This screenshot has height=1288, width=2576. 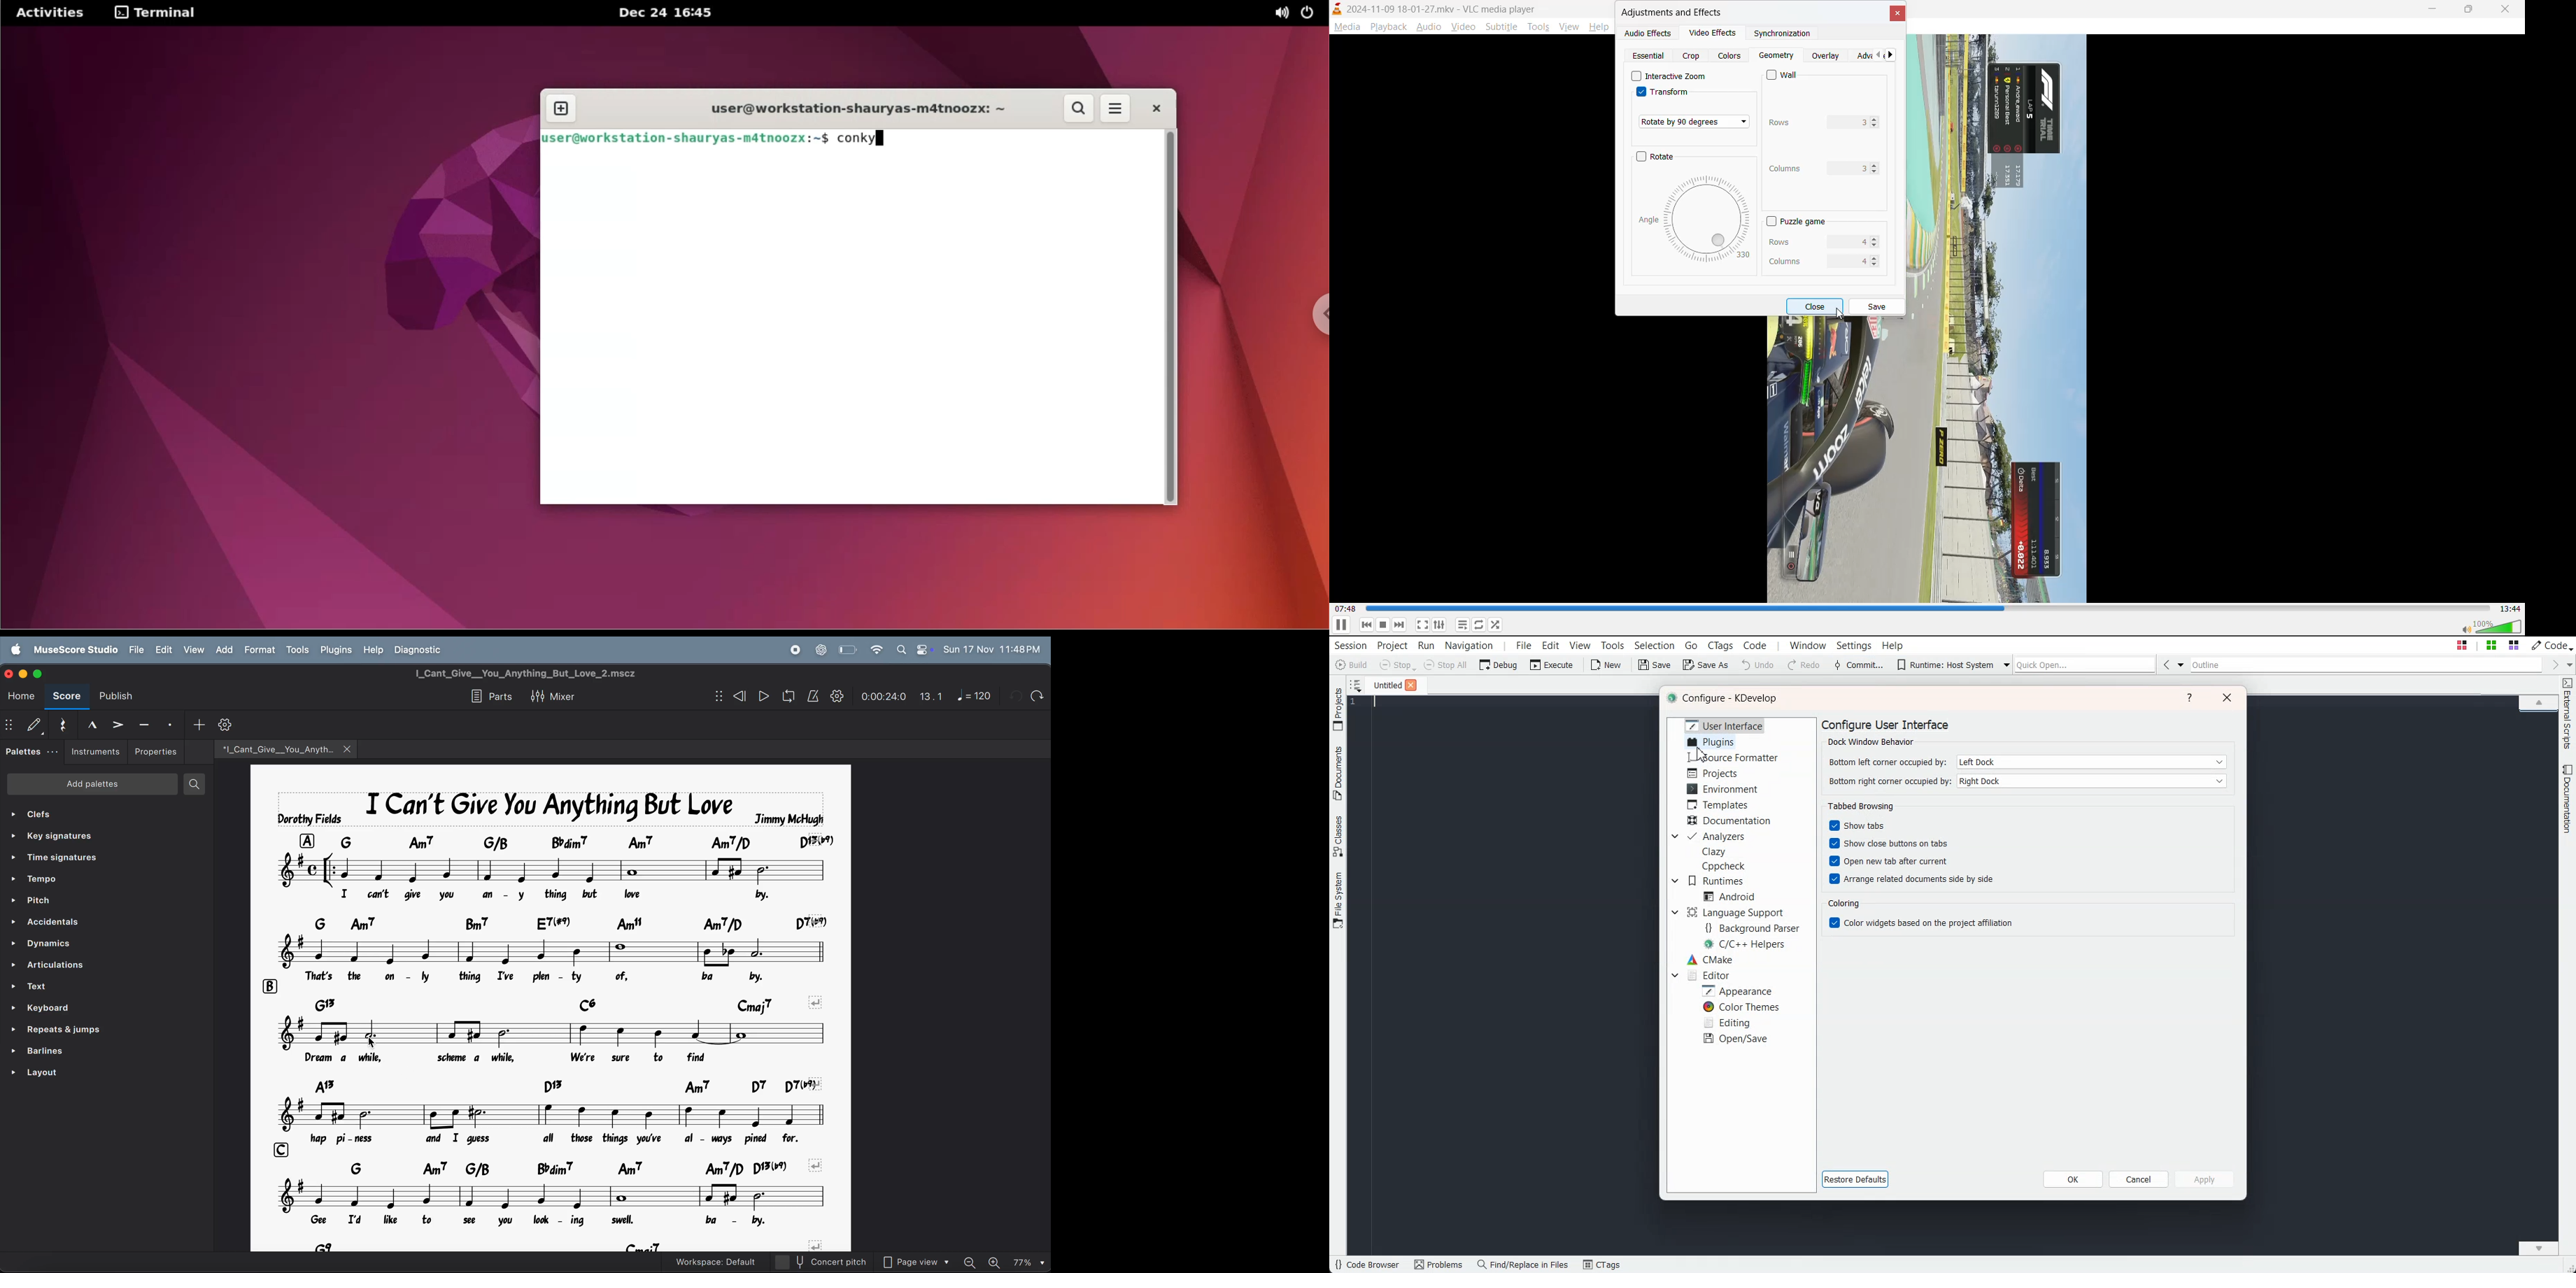 What do you see at coordinates (1818, 307) in the screenshot?
I see `close` at bounding box center [1818, 307].